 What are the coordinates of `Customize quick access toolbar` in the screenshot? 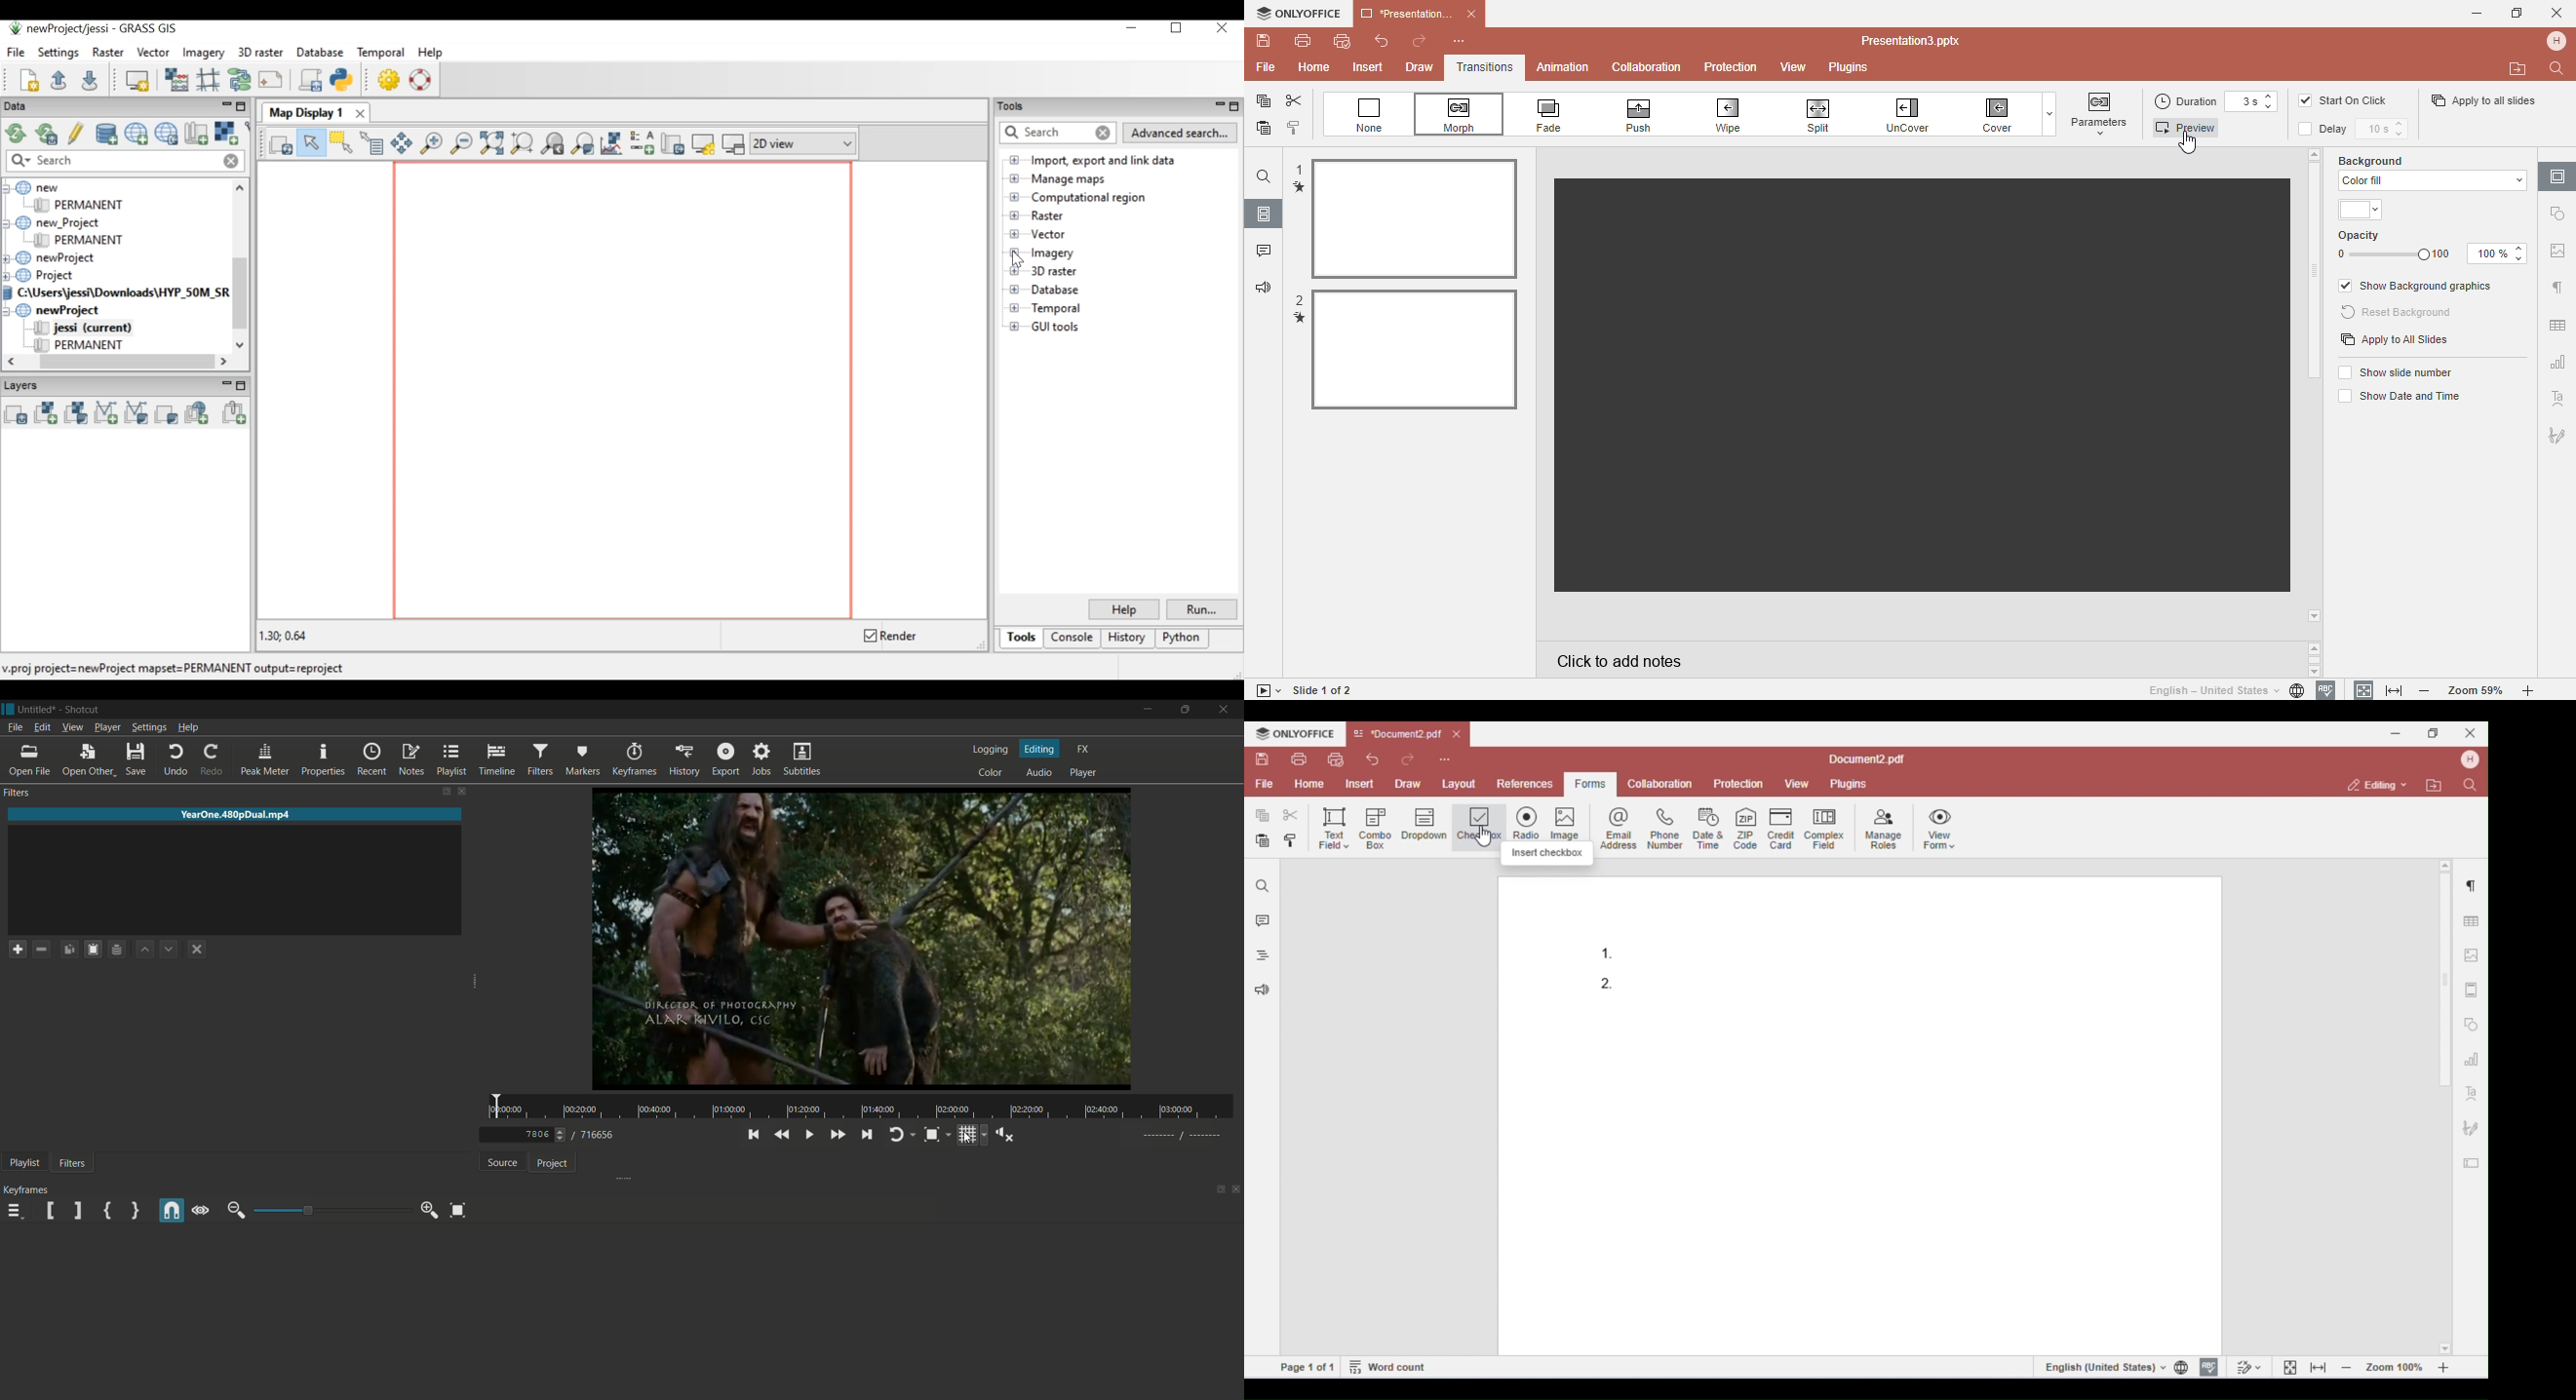 It's located at (1469, 41).